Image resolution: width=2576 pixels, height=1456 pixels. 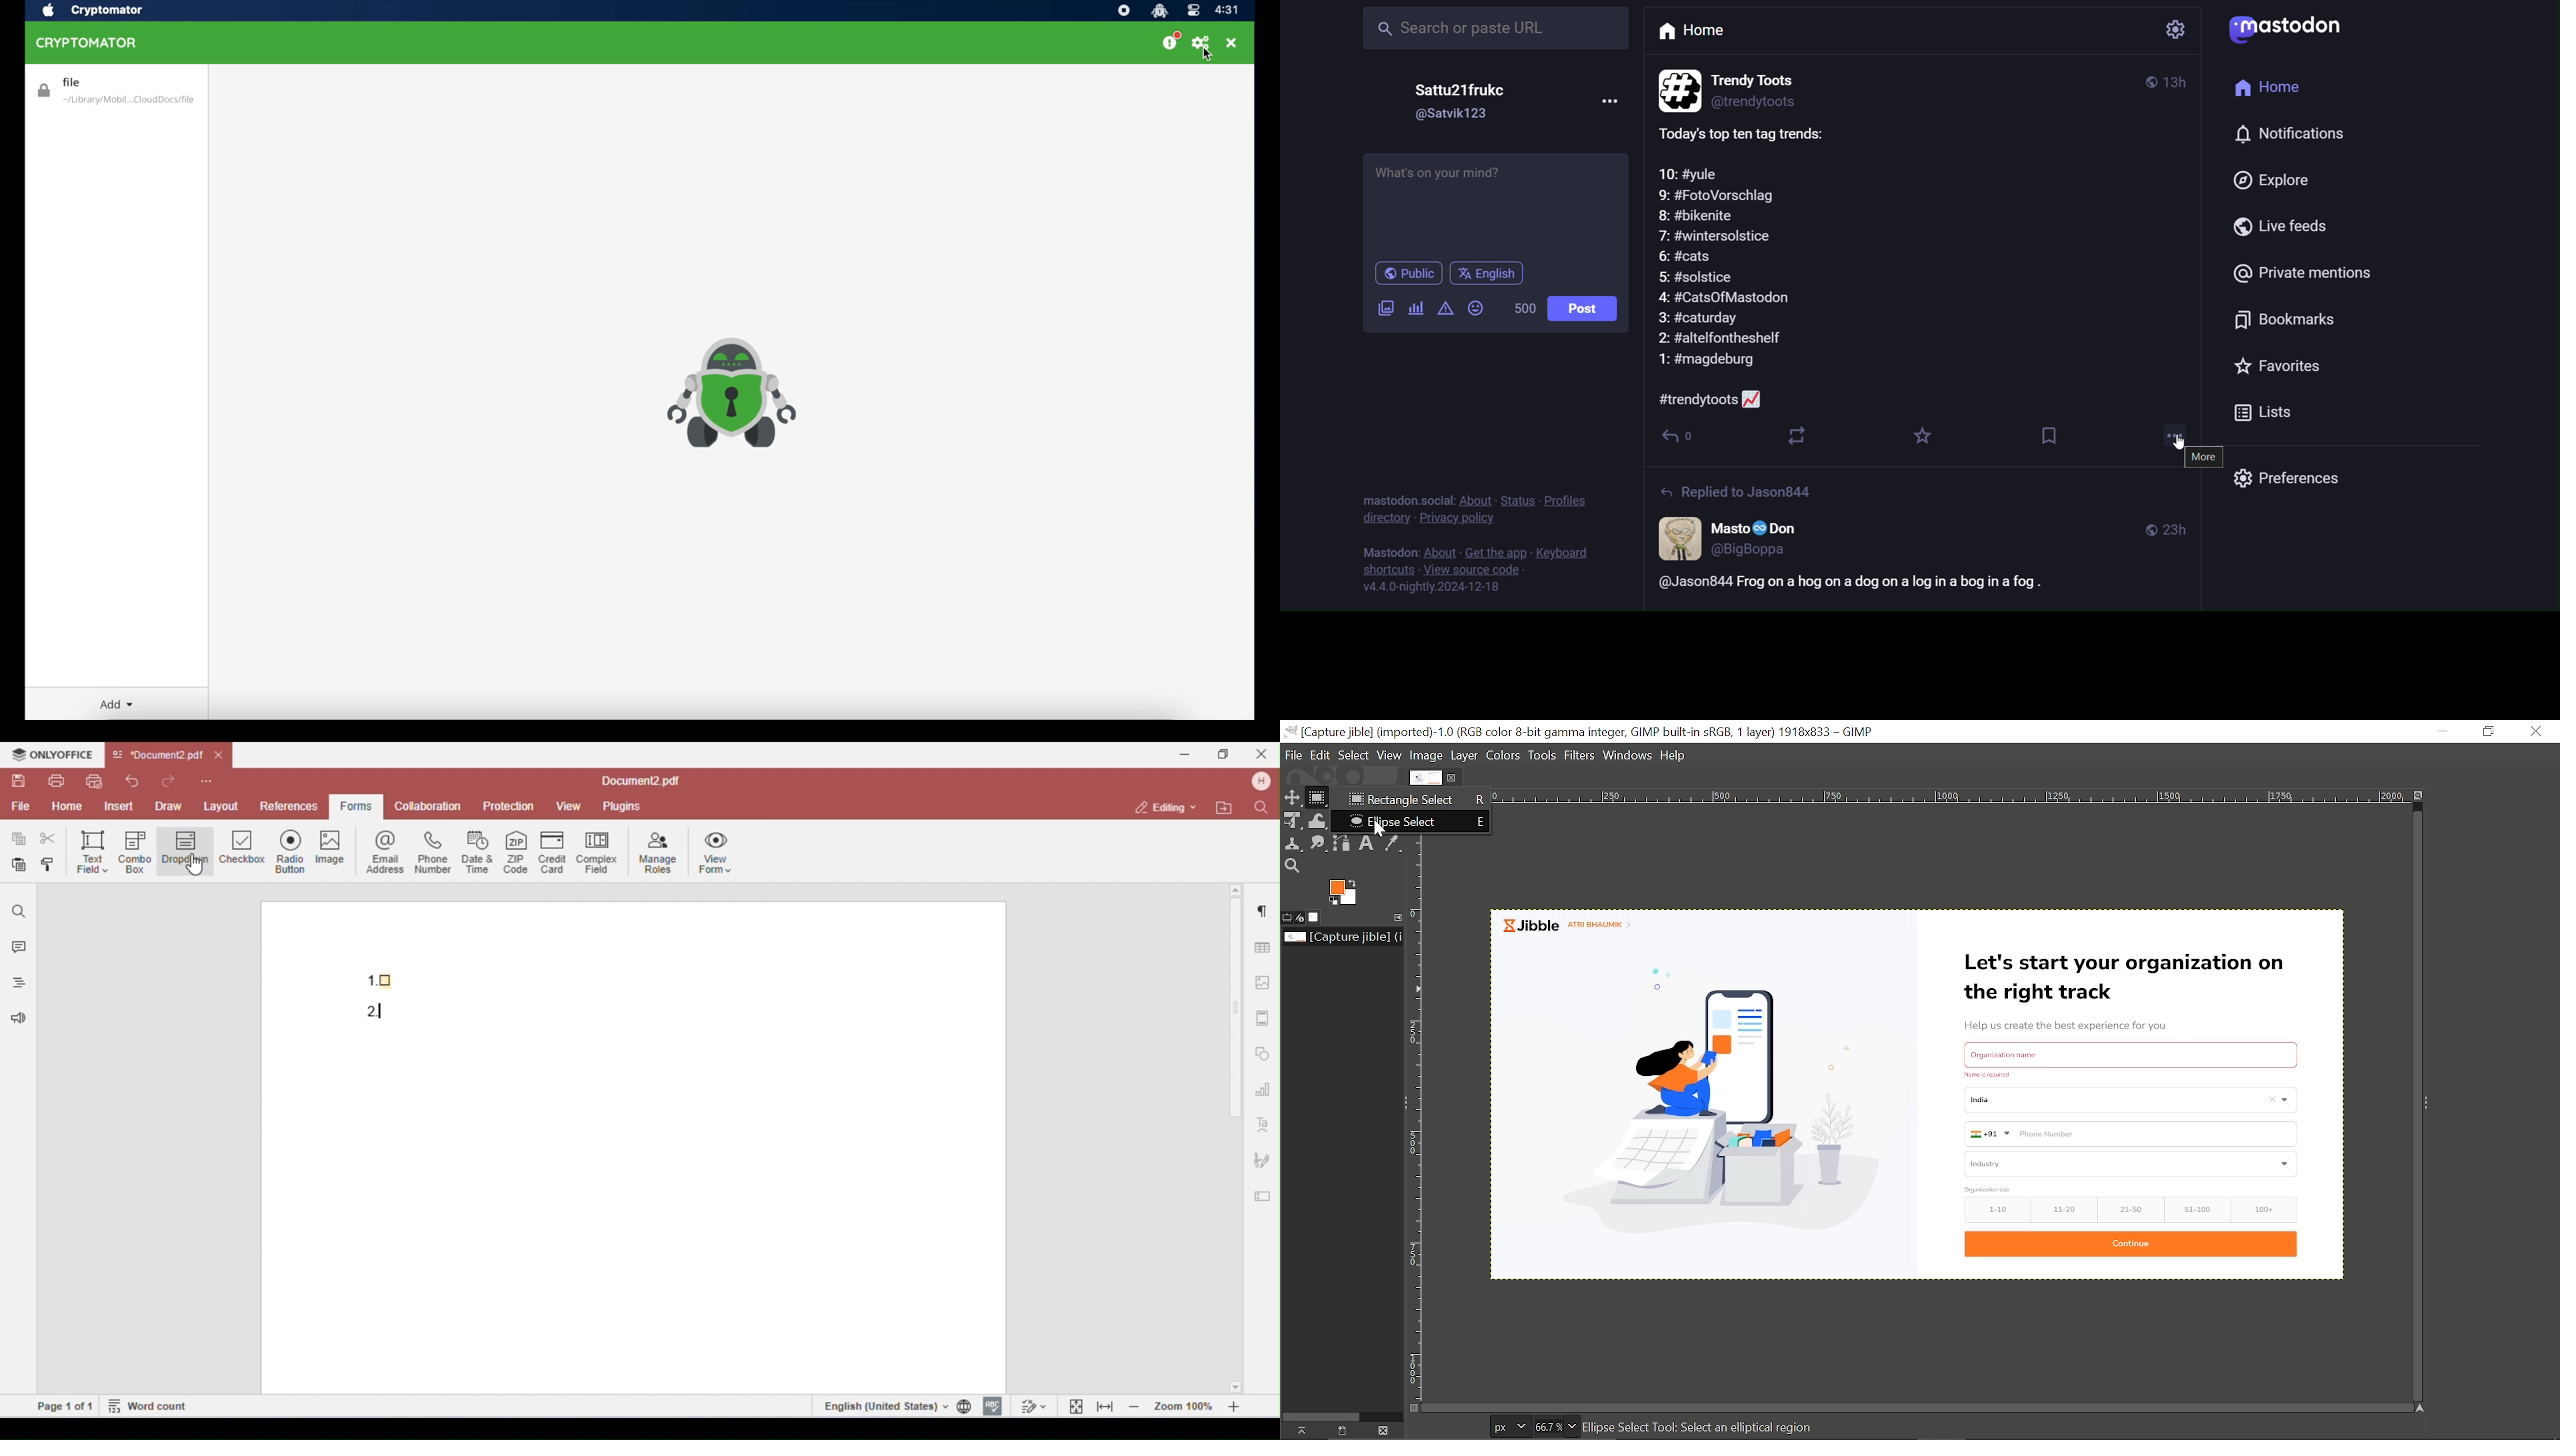 I want to click on The active background color, so click(x=1349, y=893).